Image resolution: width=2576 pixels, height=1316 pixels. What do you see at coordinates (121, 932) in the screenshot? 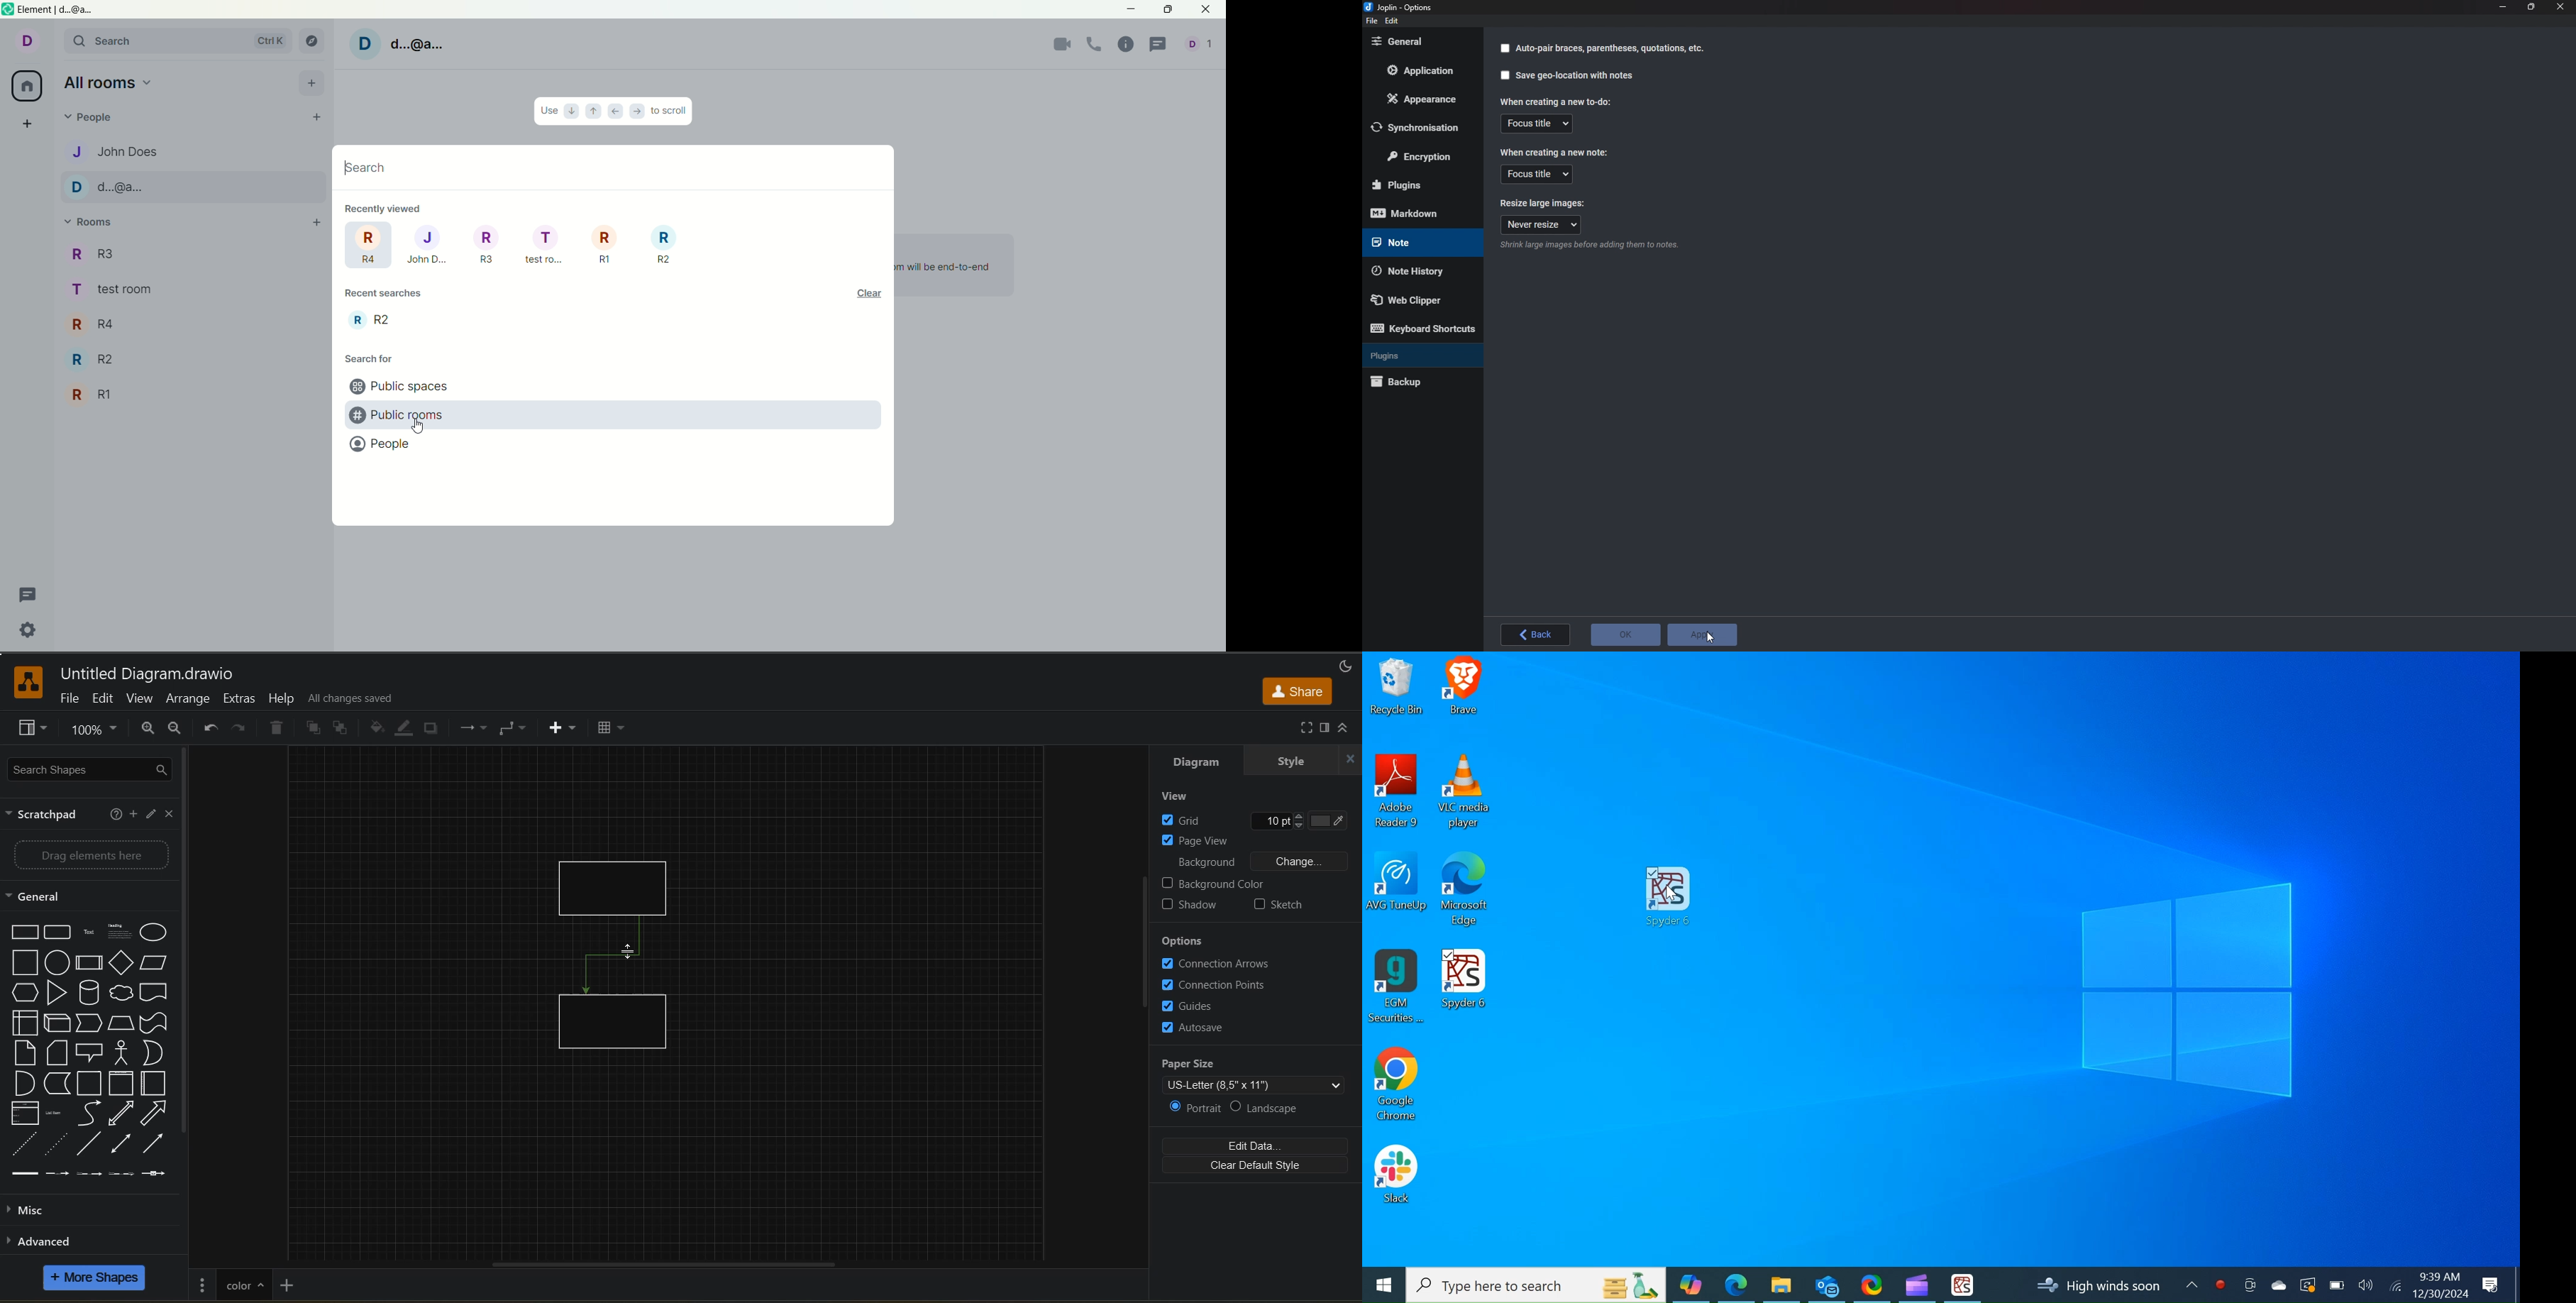
I see `Heading` at bounding box center [121, 932].